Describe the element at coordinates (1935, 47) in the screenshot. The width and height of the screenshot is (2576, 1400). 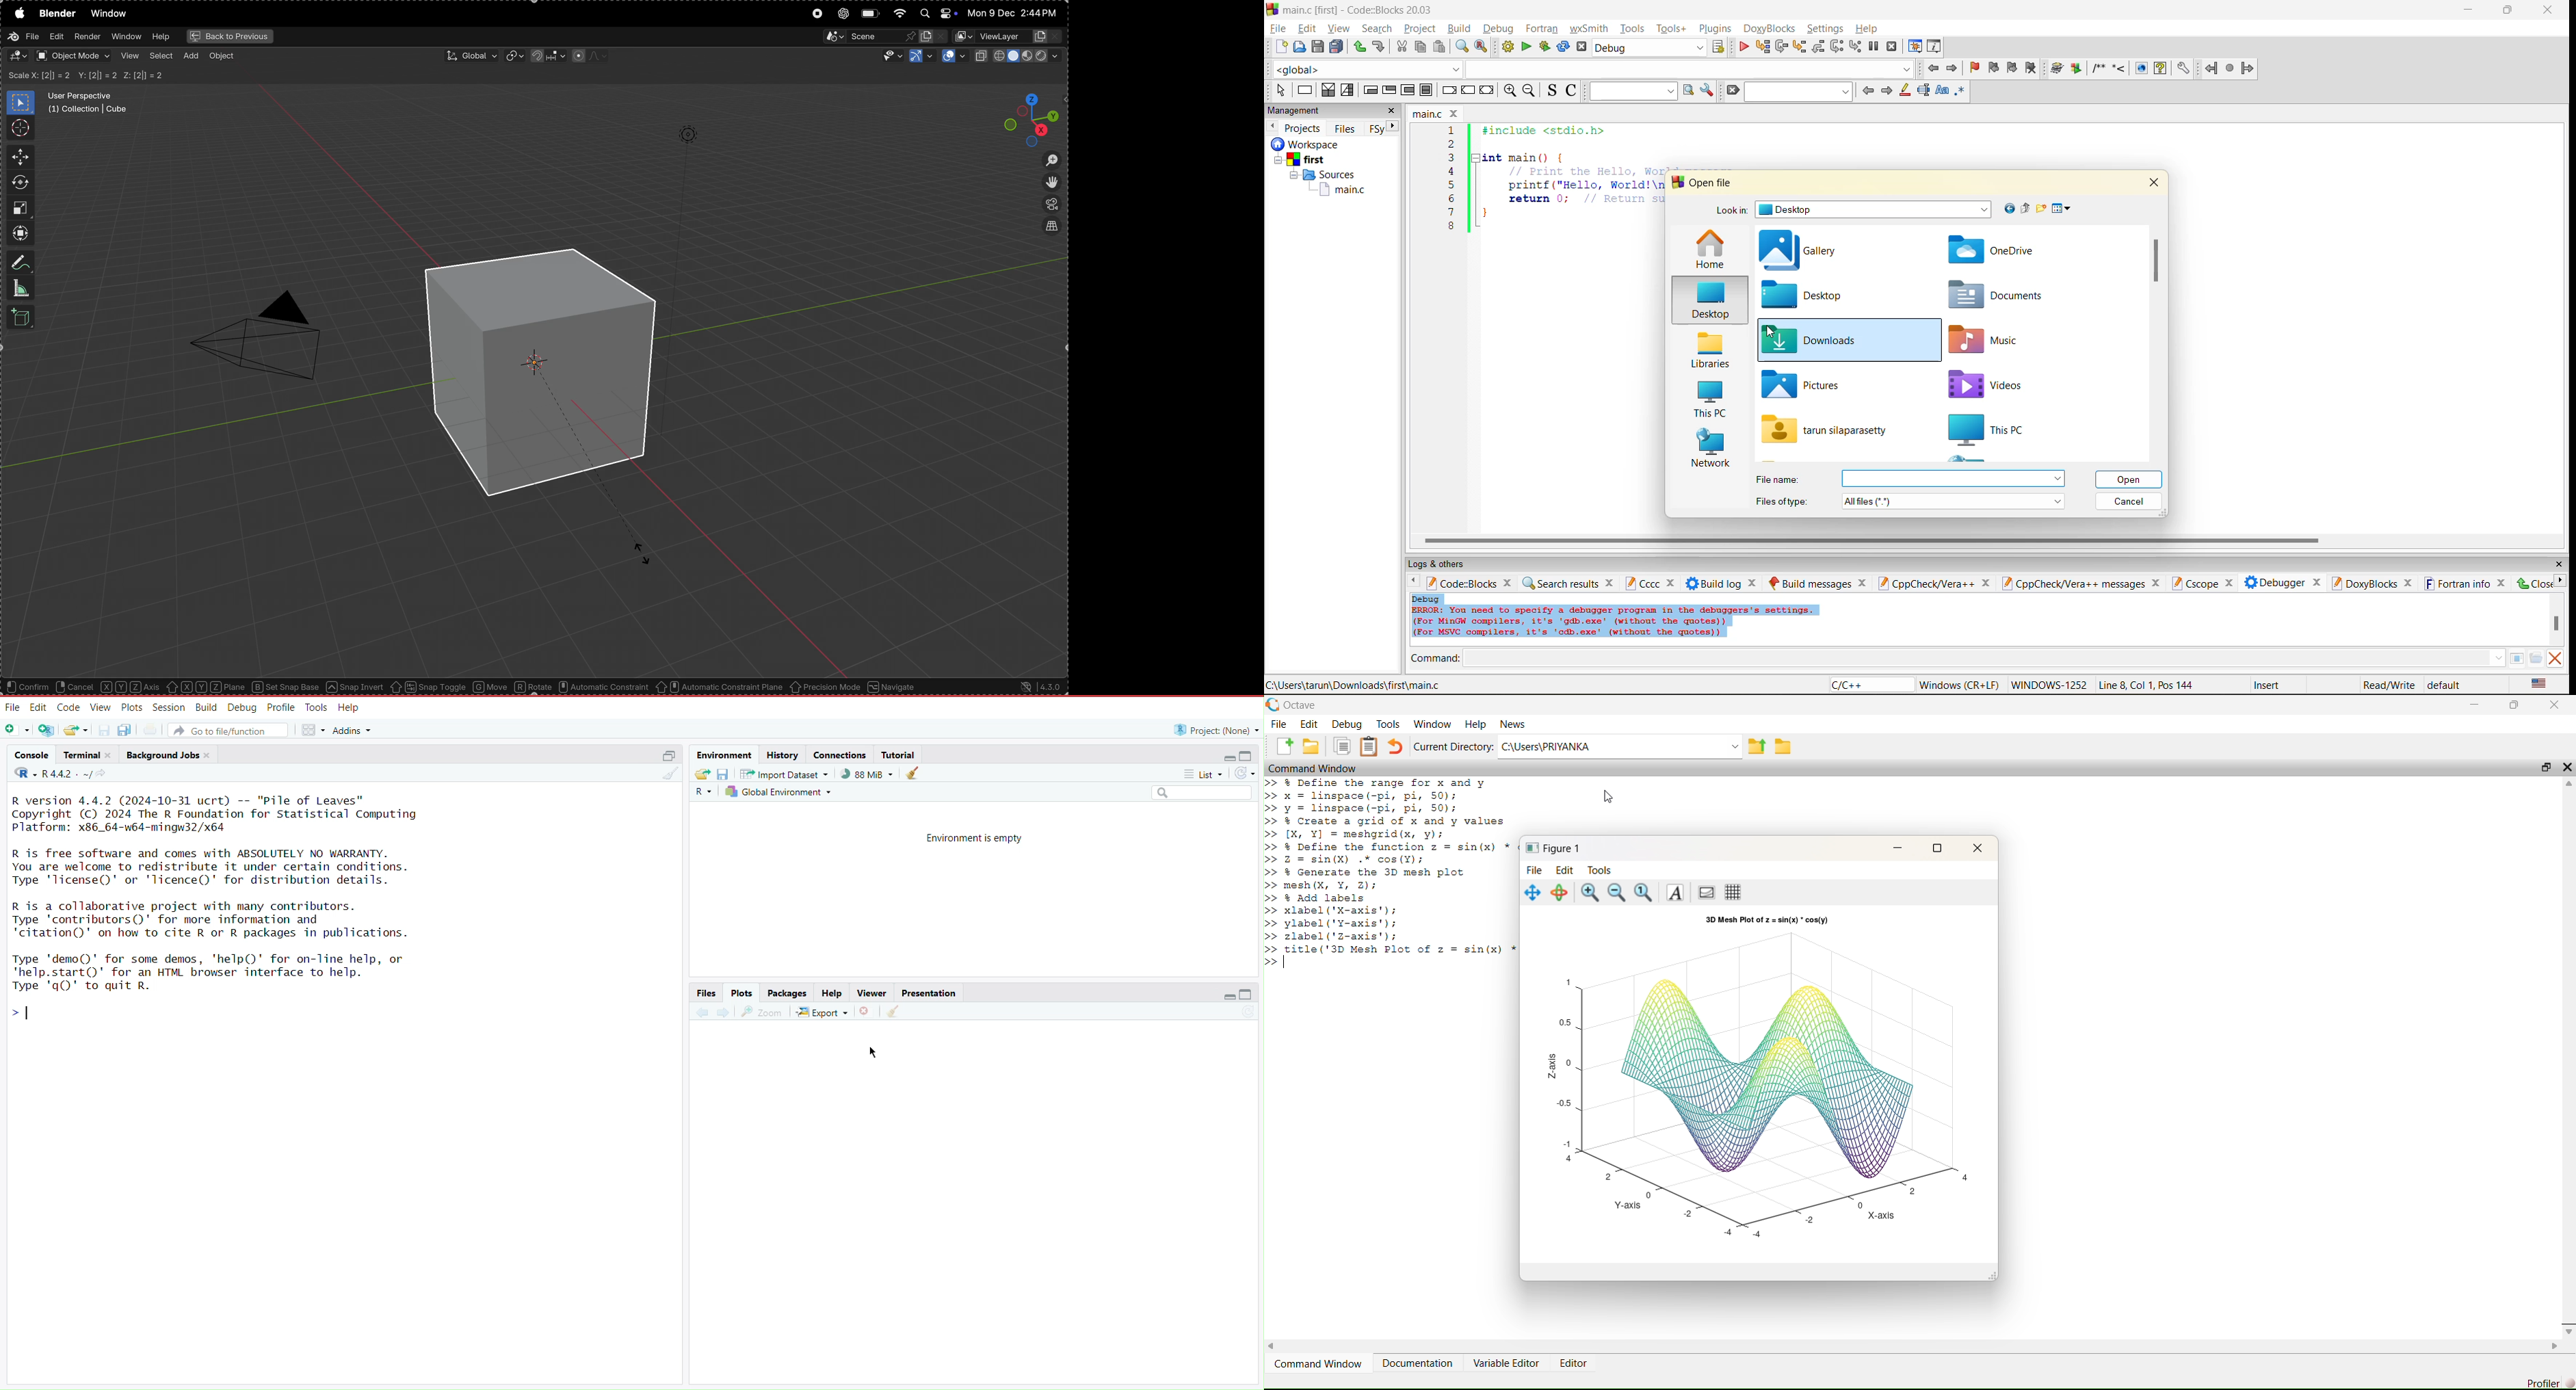
I see `various info` at that location.